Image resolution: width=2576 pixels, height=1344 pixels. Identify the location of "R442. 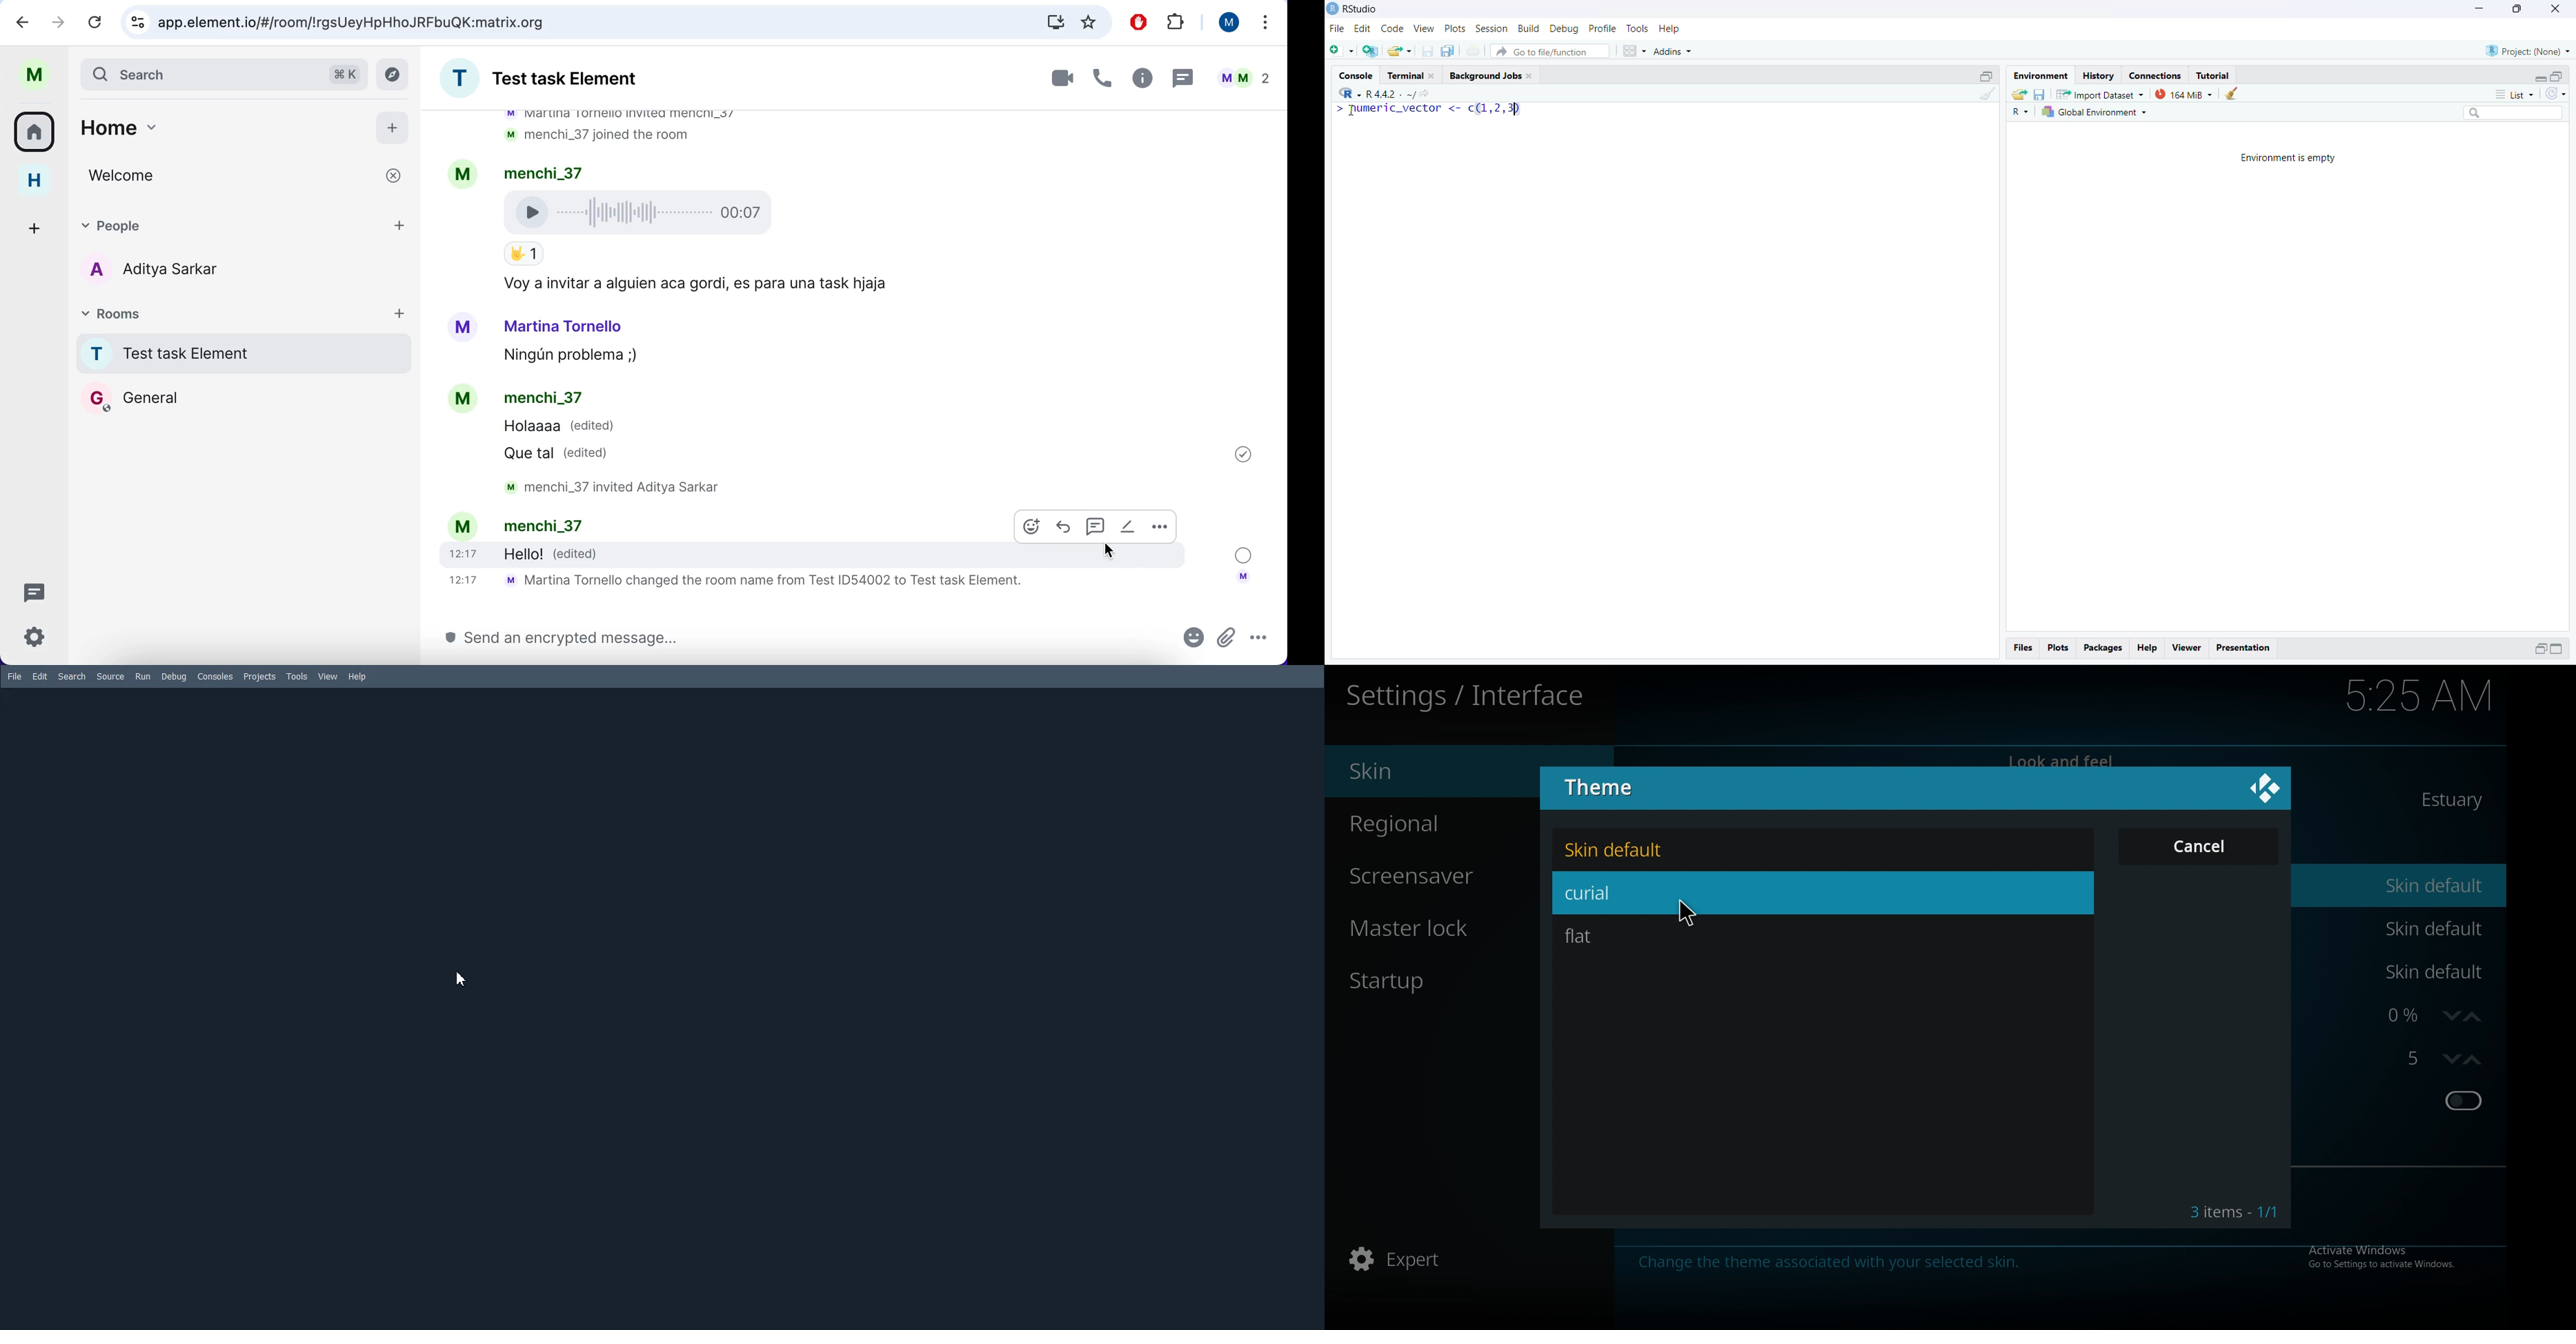
(1367, 93).